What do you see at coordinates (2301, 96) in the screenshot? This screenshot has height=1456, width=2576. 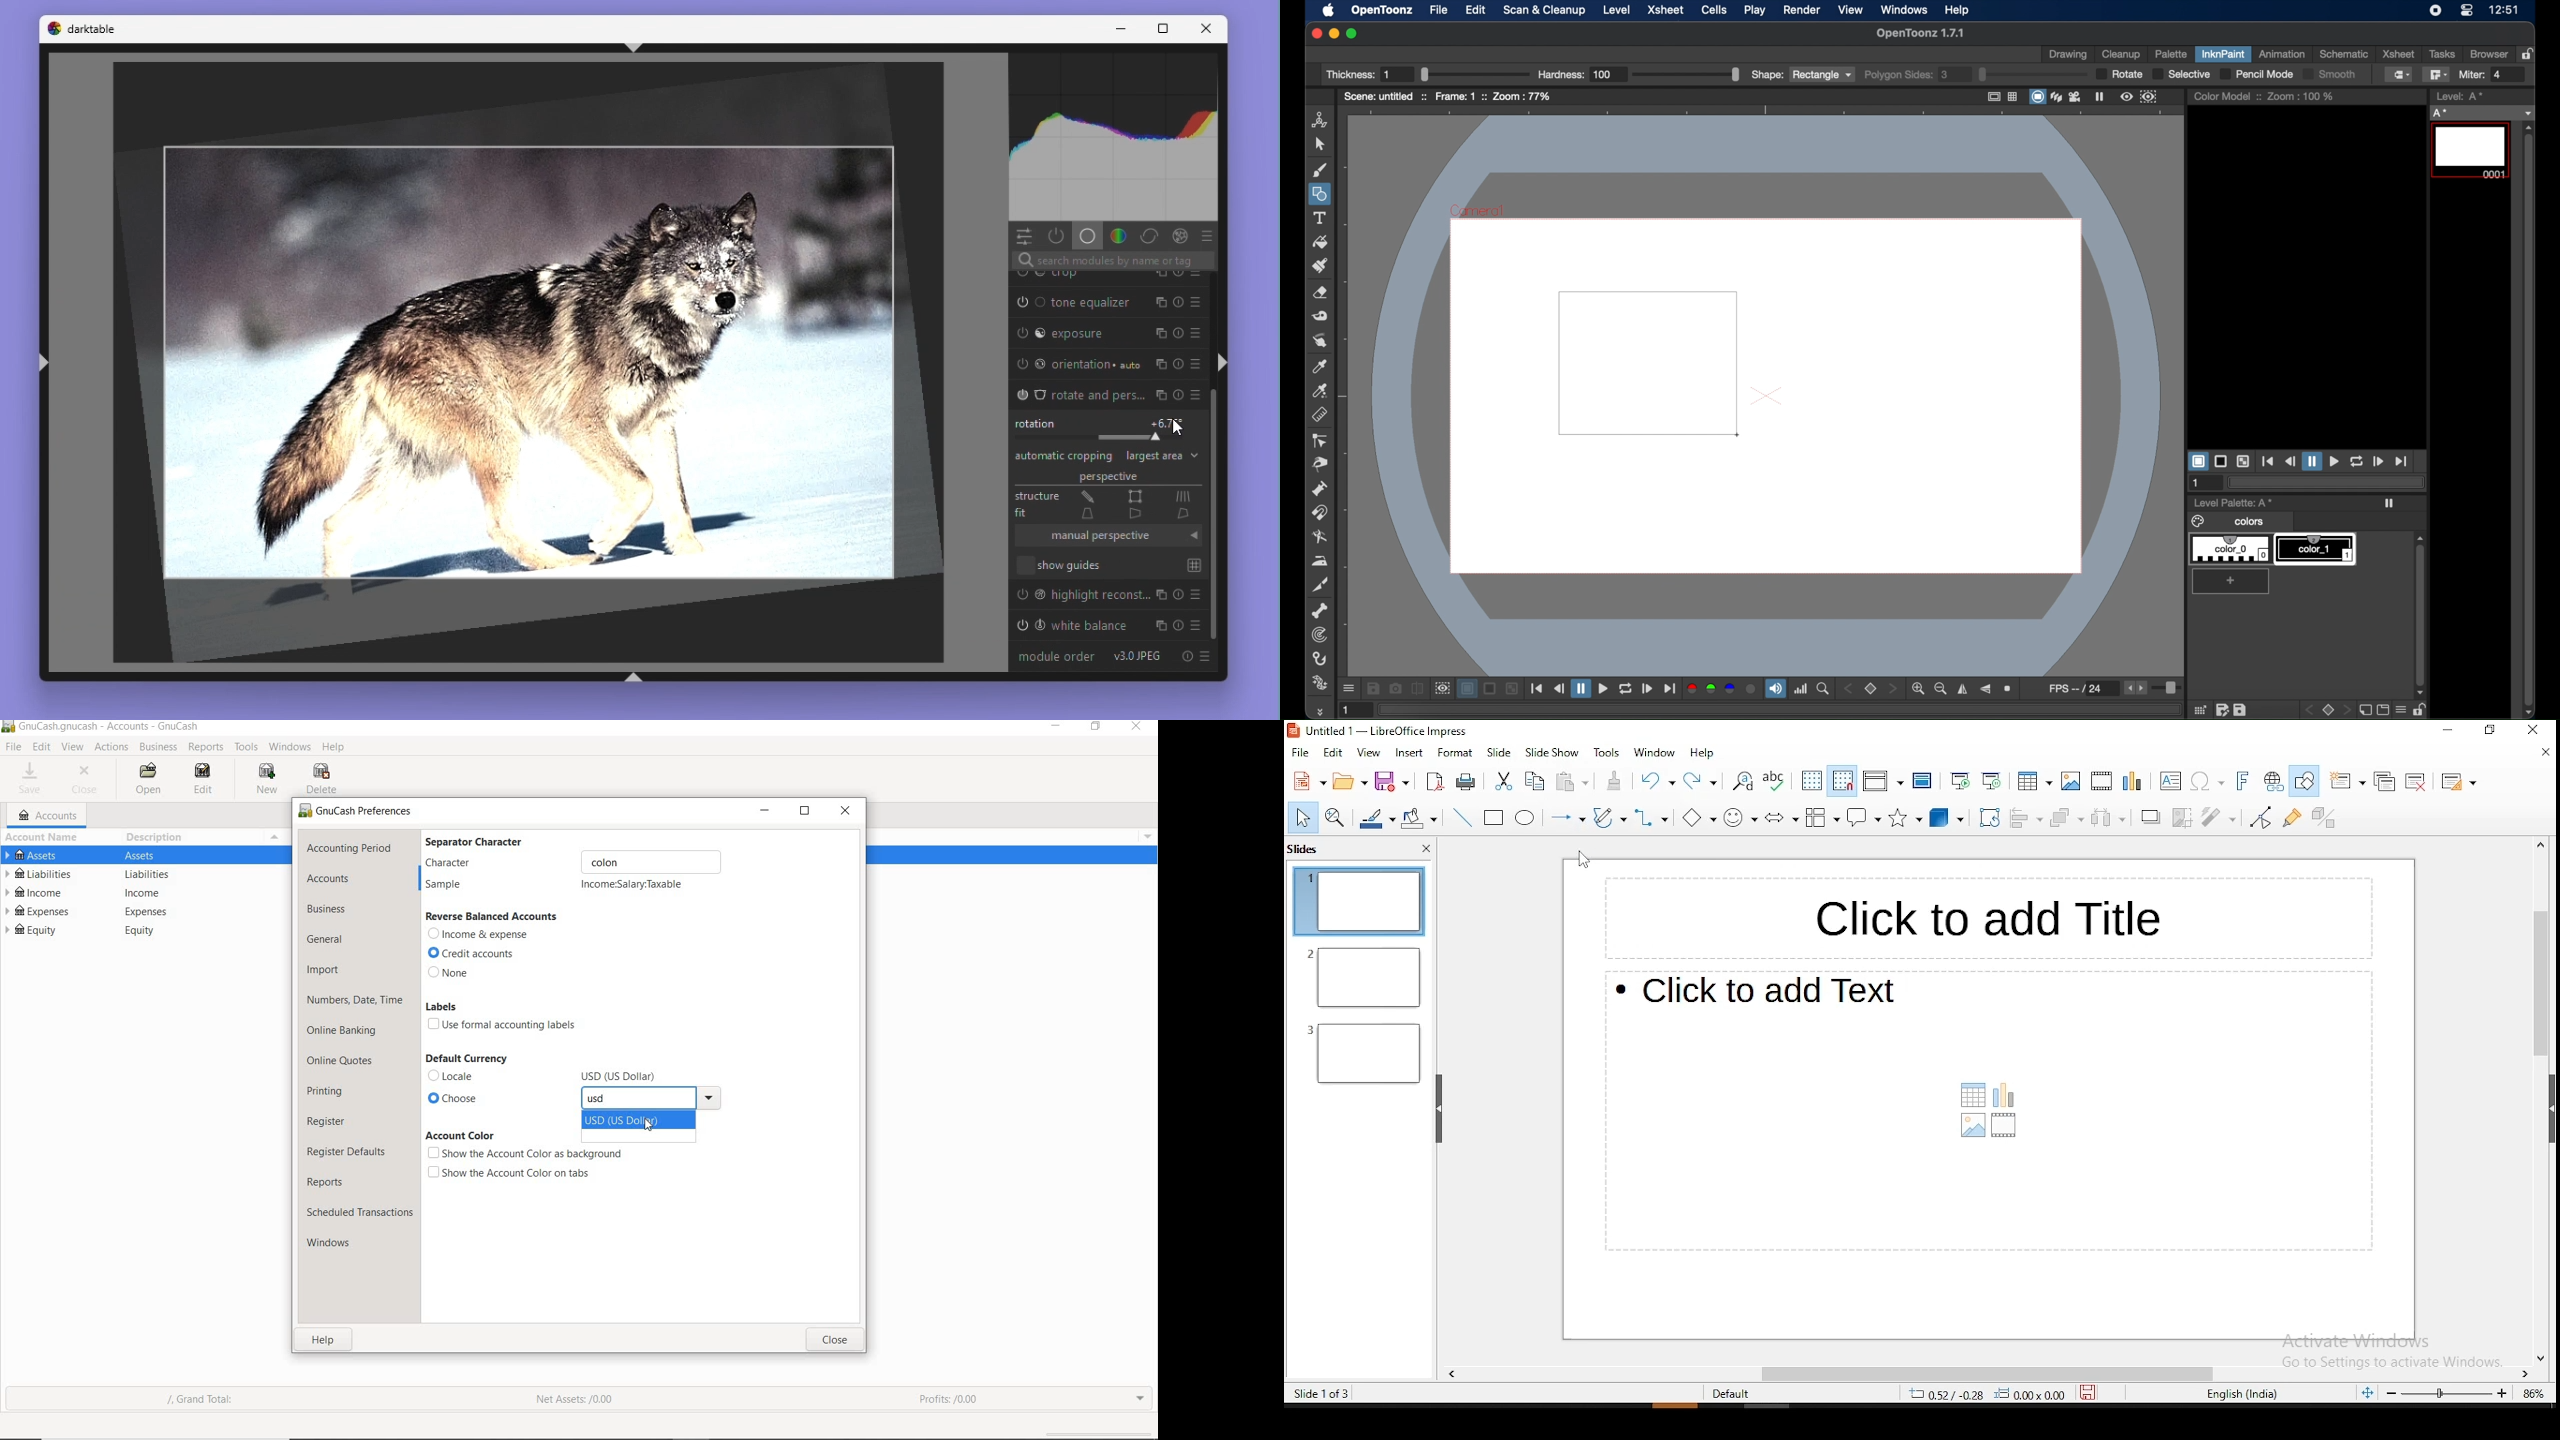 I see `zoom : 100%` at bounding box center [2301, 96].